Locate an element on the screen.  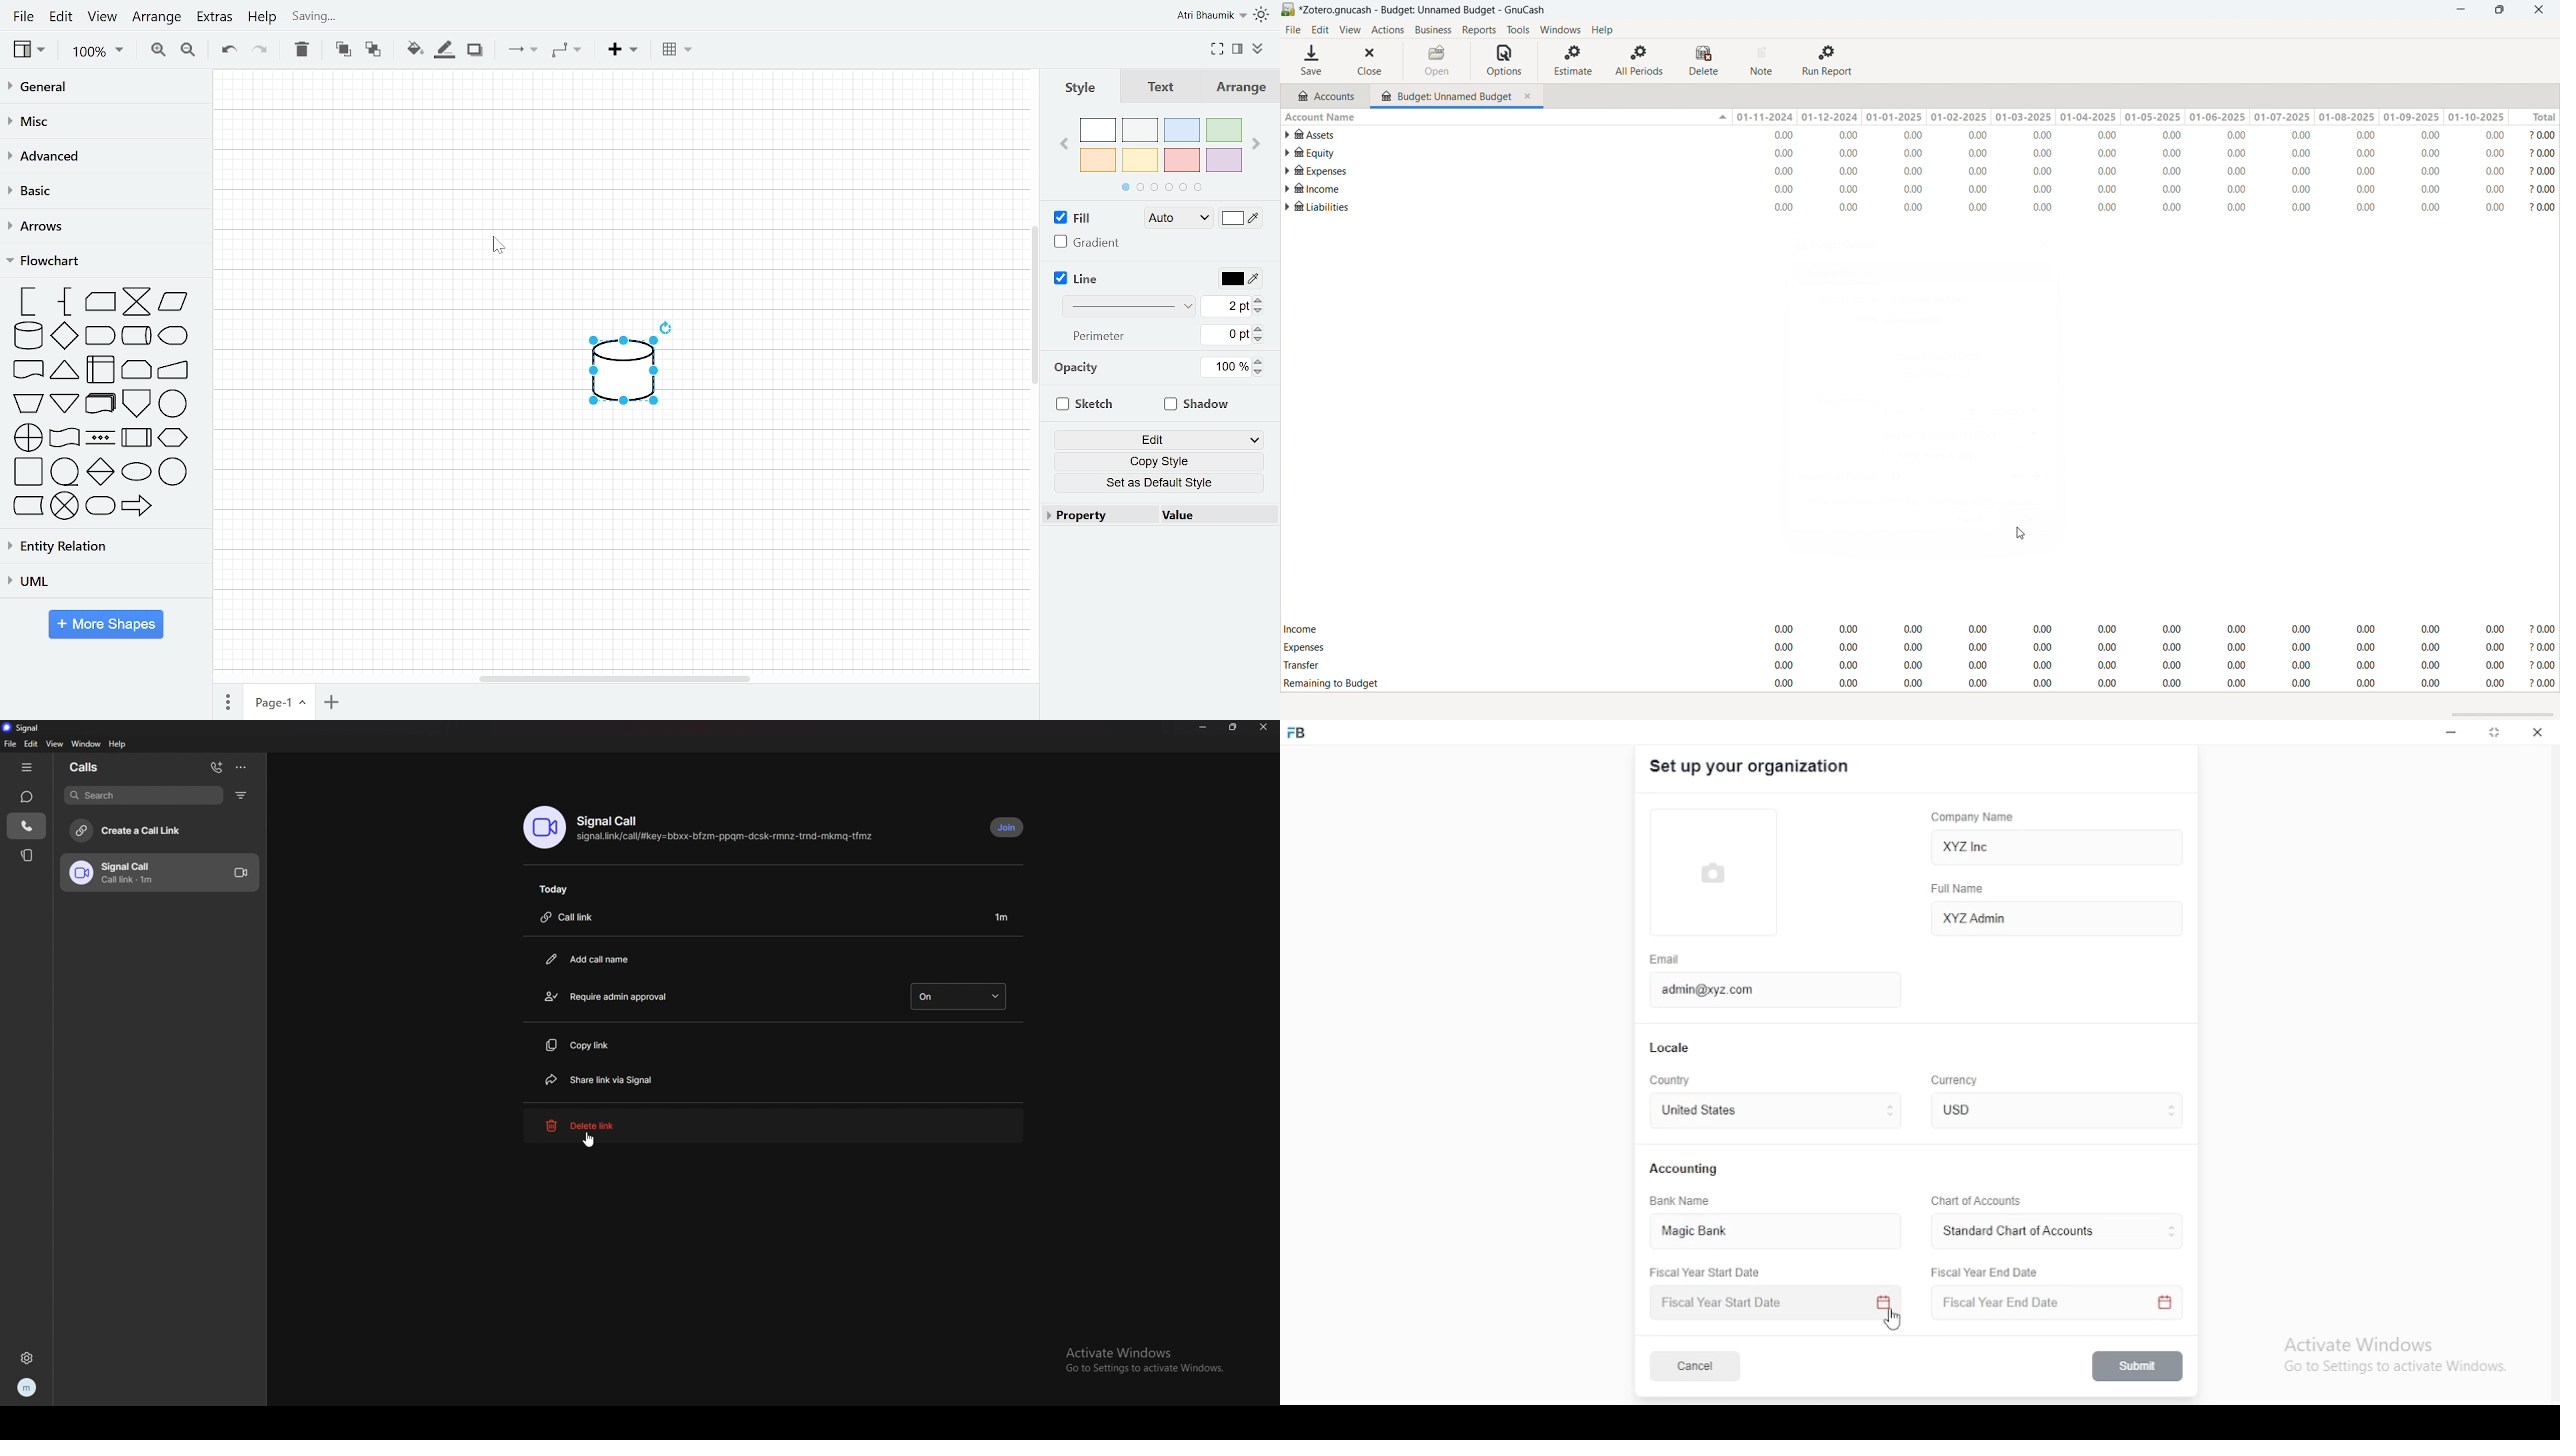
or  is located at coordinates (27, 437).